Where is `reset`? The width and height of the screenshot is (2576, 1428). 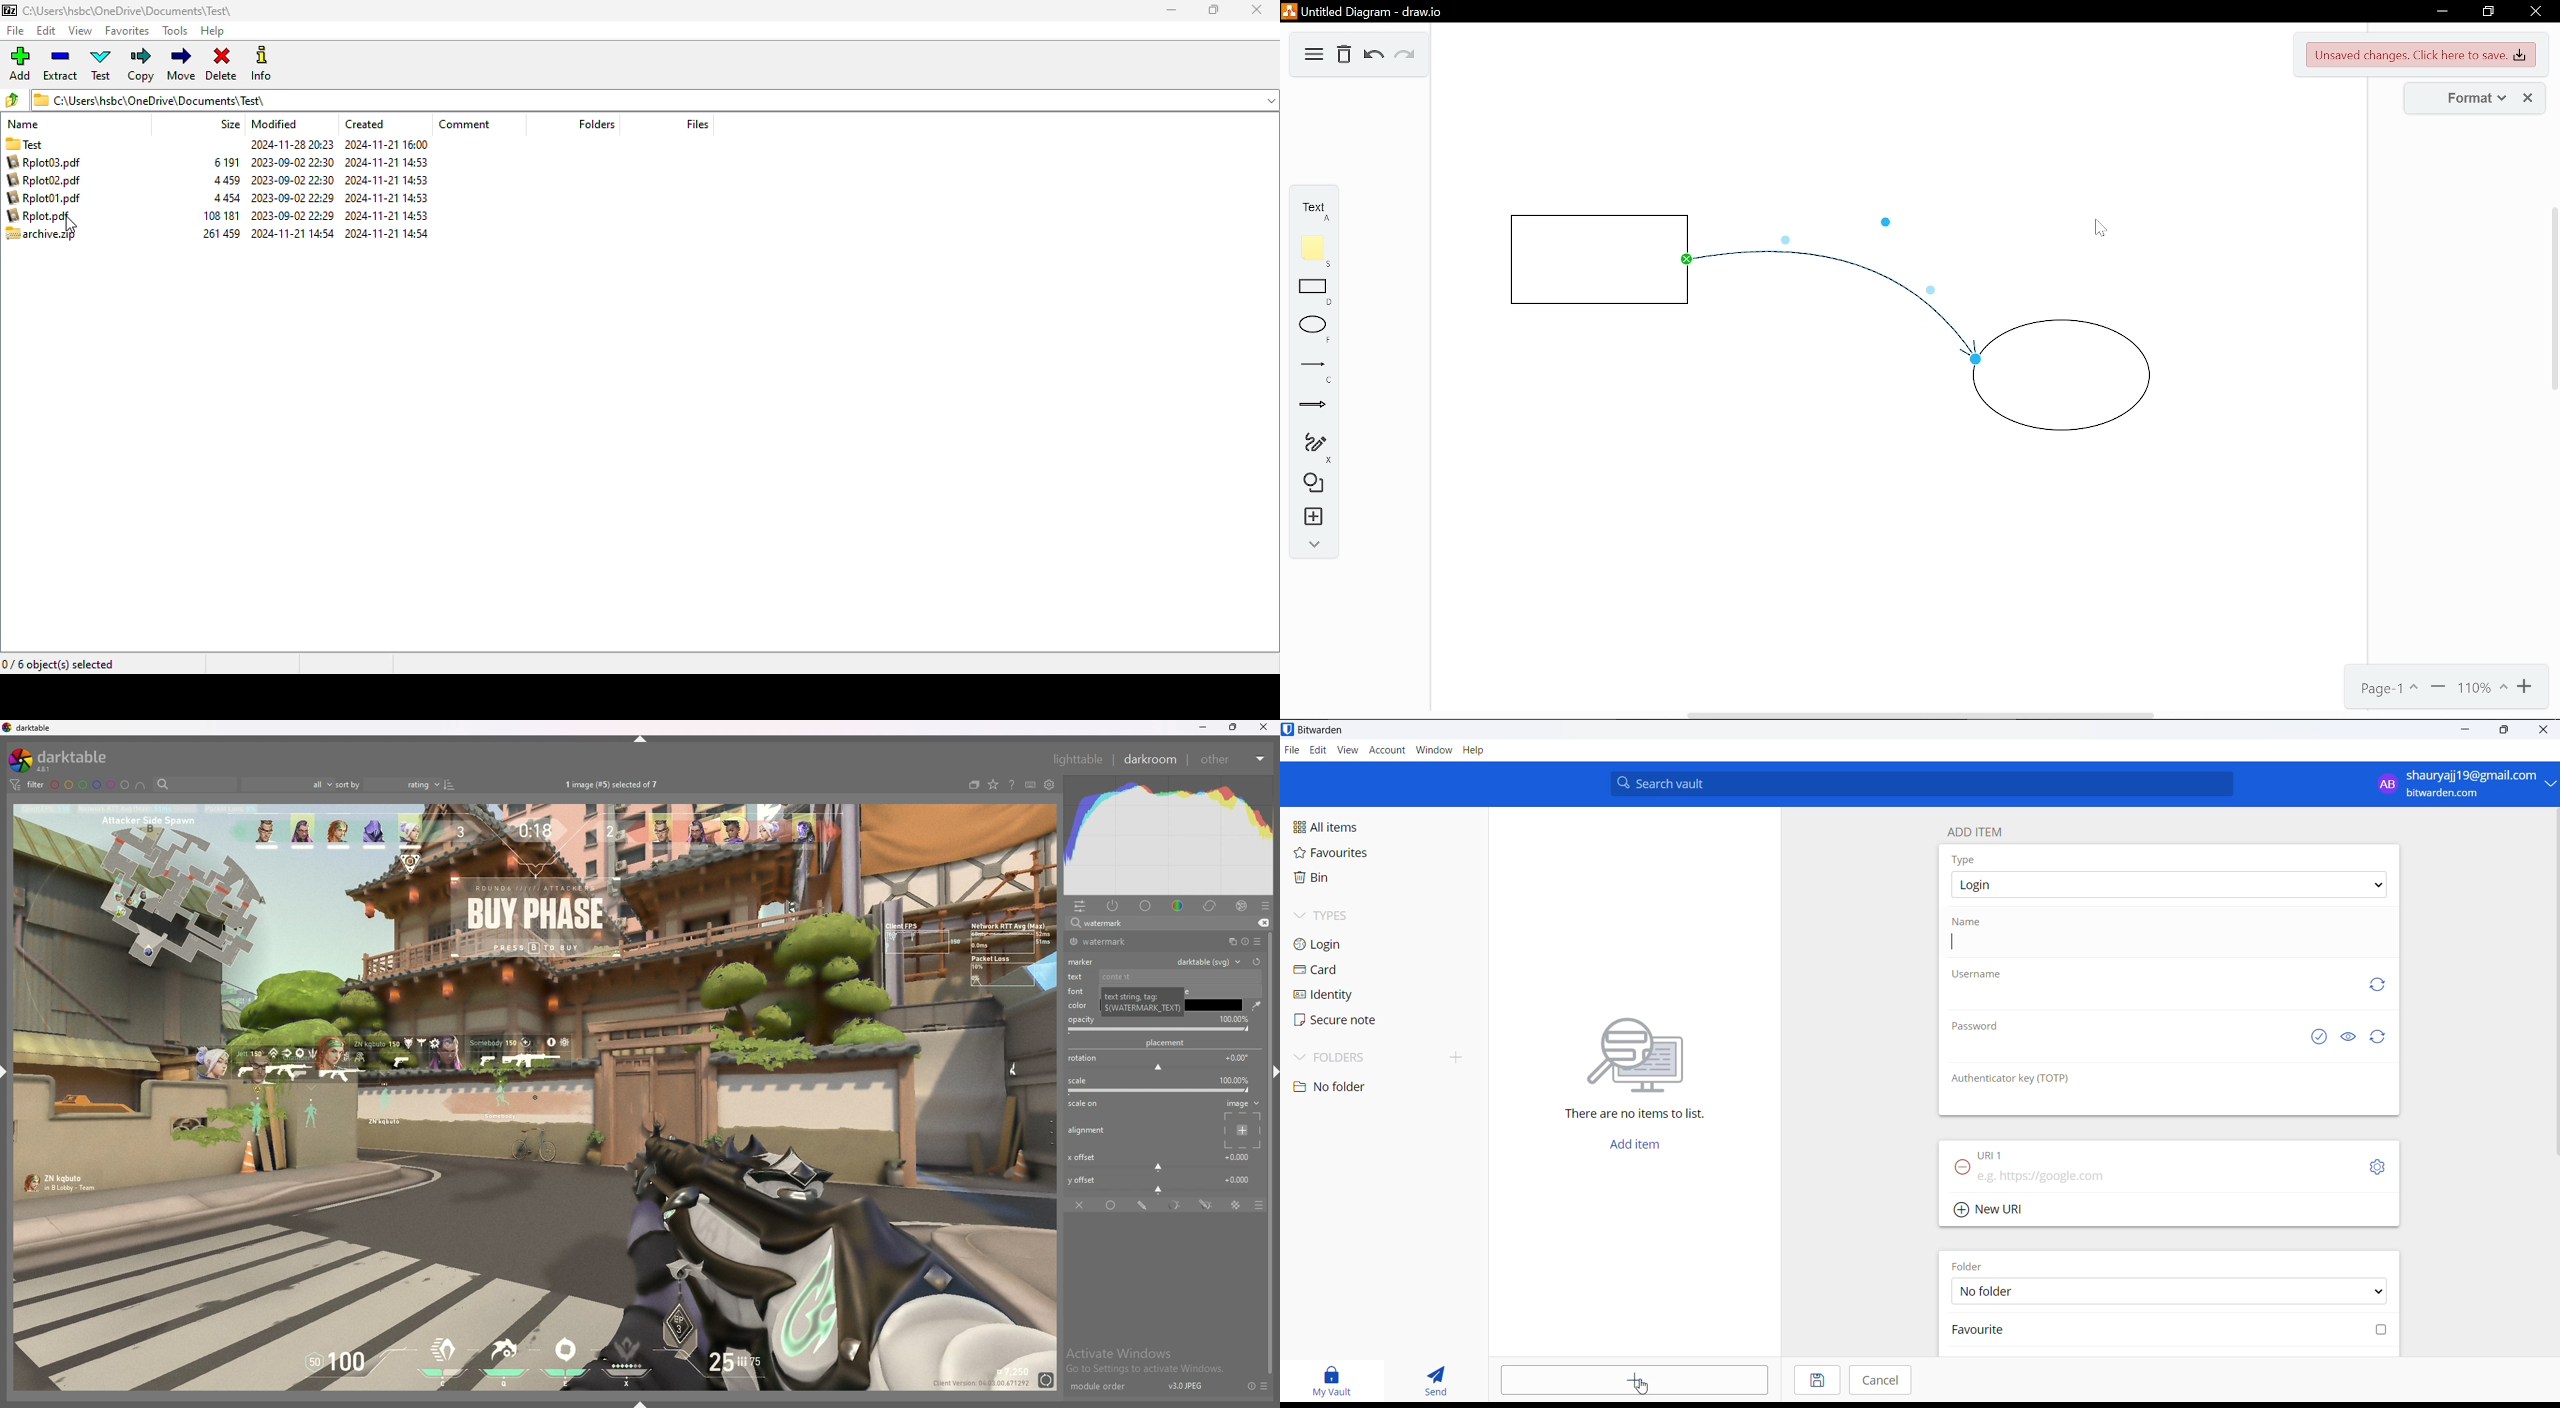 reset is located at coordinates (1251, 1386).